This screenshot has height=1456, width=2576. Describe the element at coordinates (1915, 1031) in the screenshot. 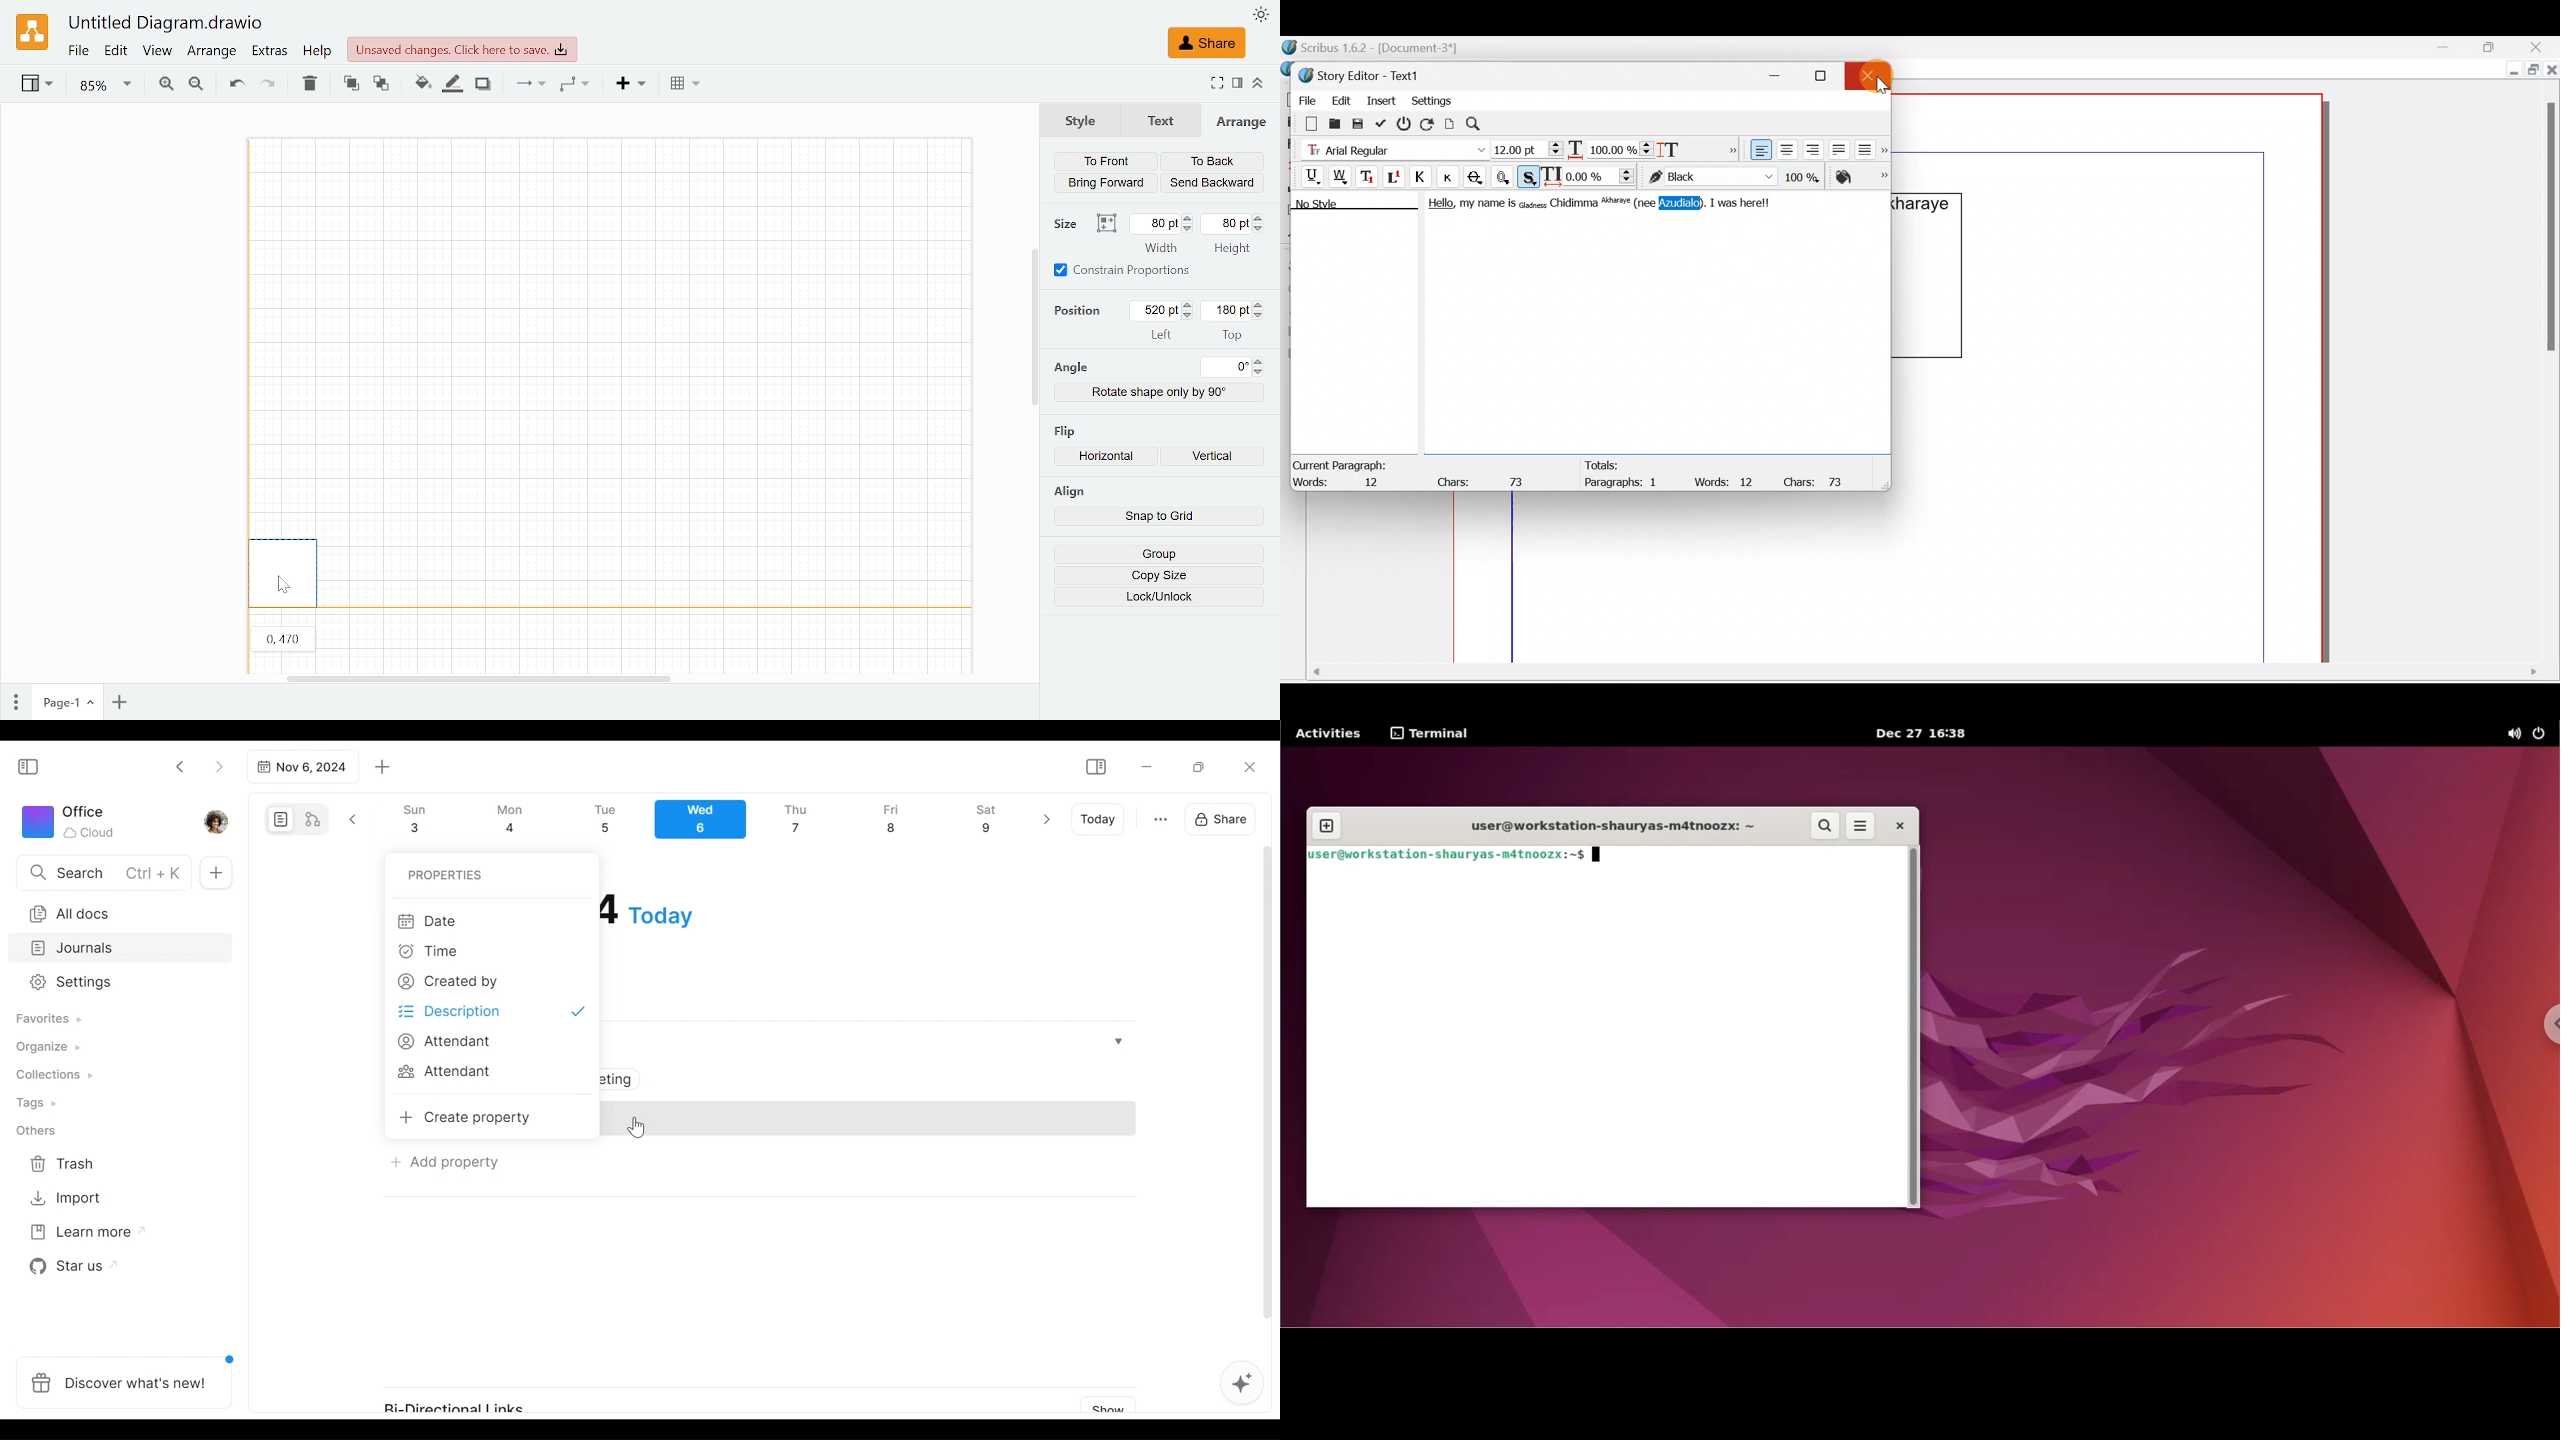

I see `scroll bar` at that location.